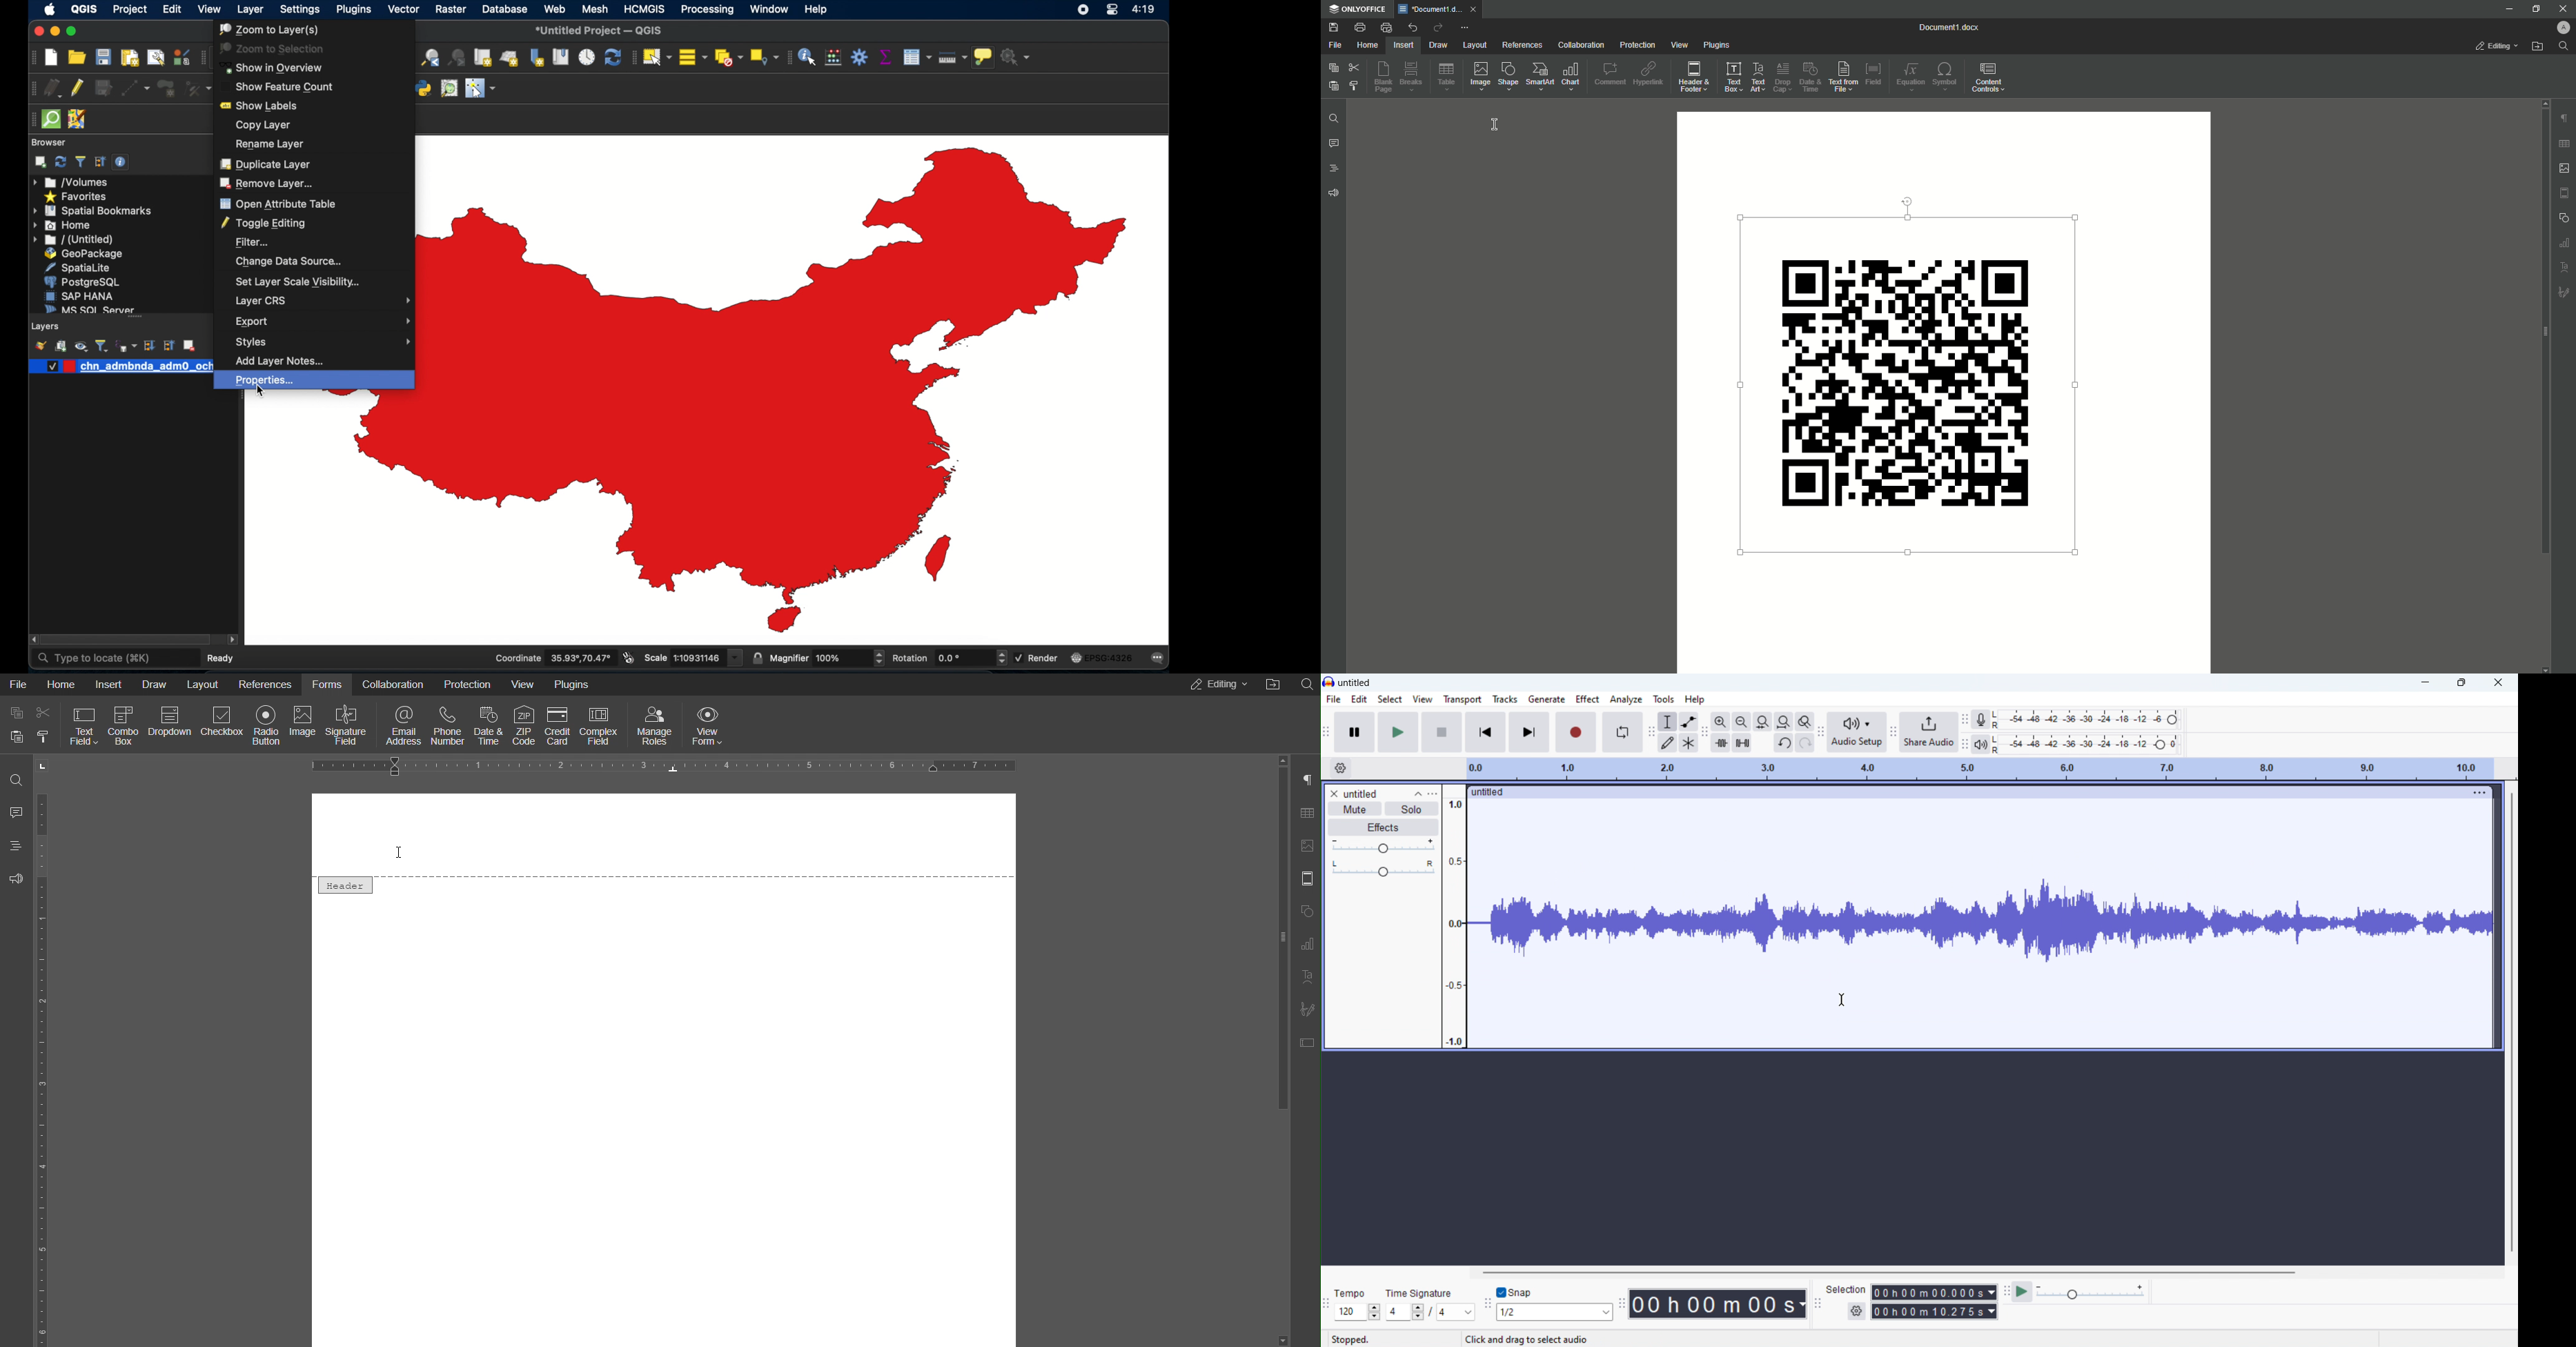 The height and width of the screenshot is (1372, 2576). What do you see at coordinates (149, 345) in the screenshot?
I see `expand` at bounding box center [149, 345].